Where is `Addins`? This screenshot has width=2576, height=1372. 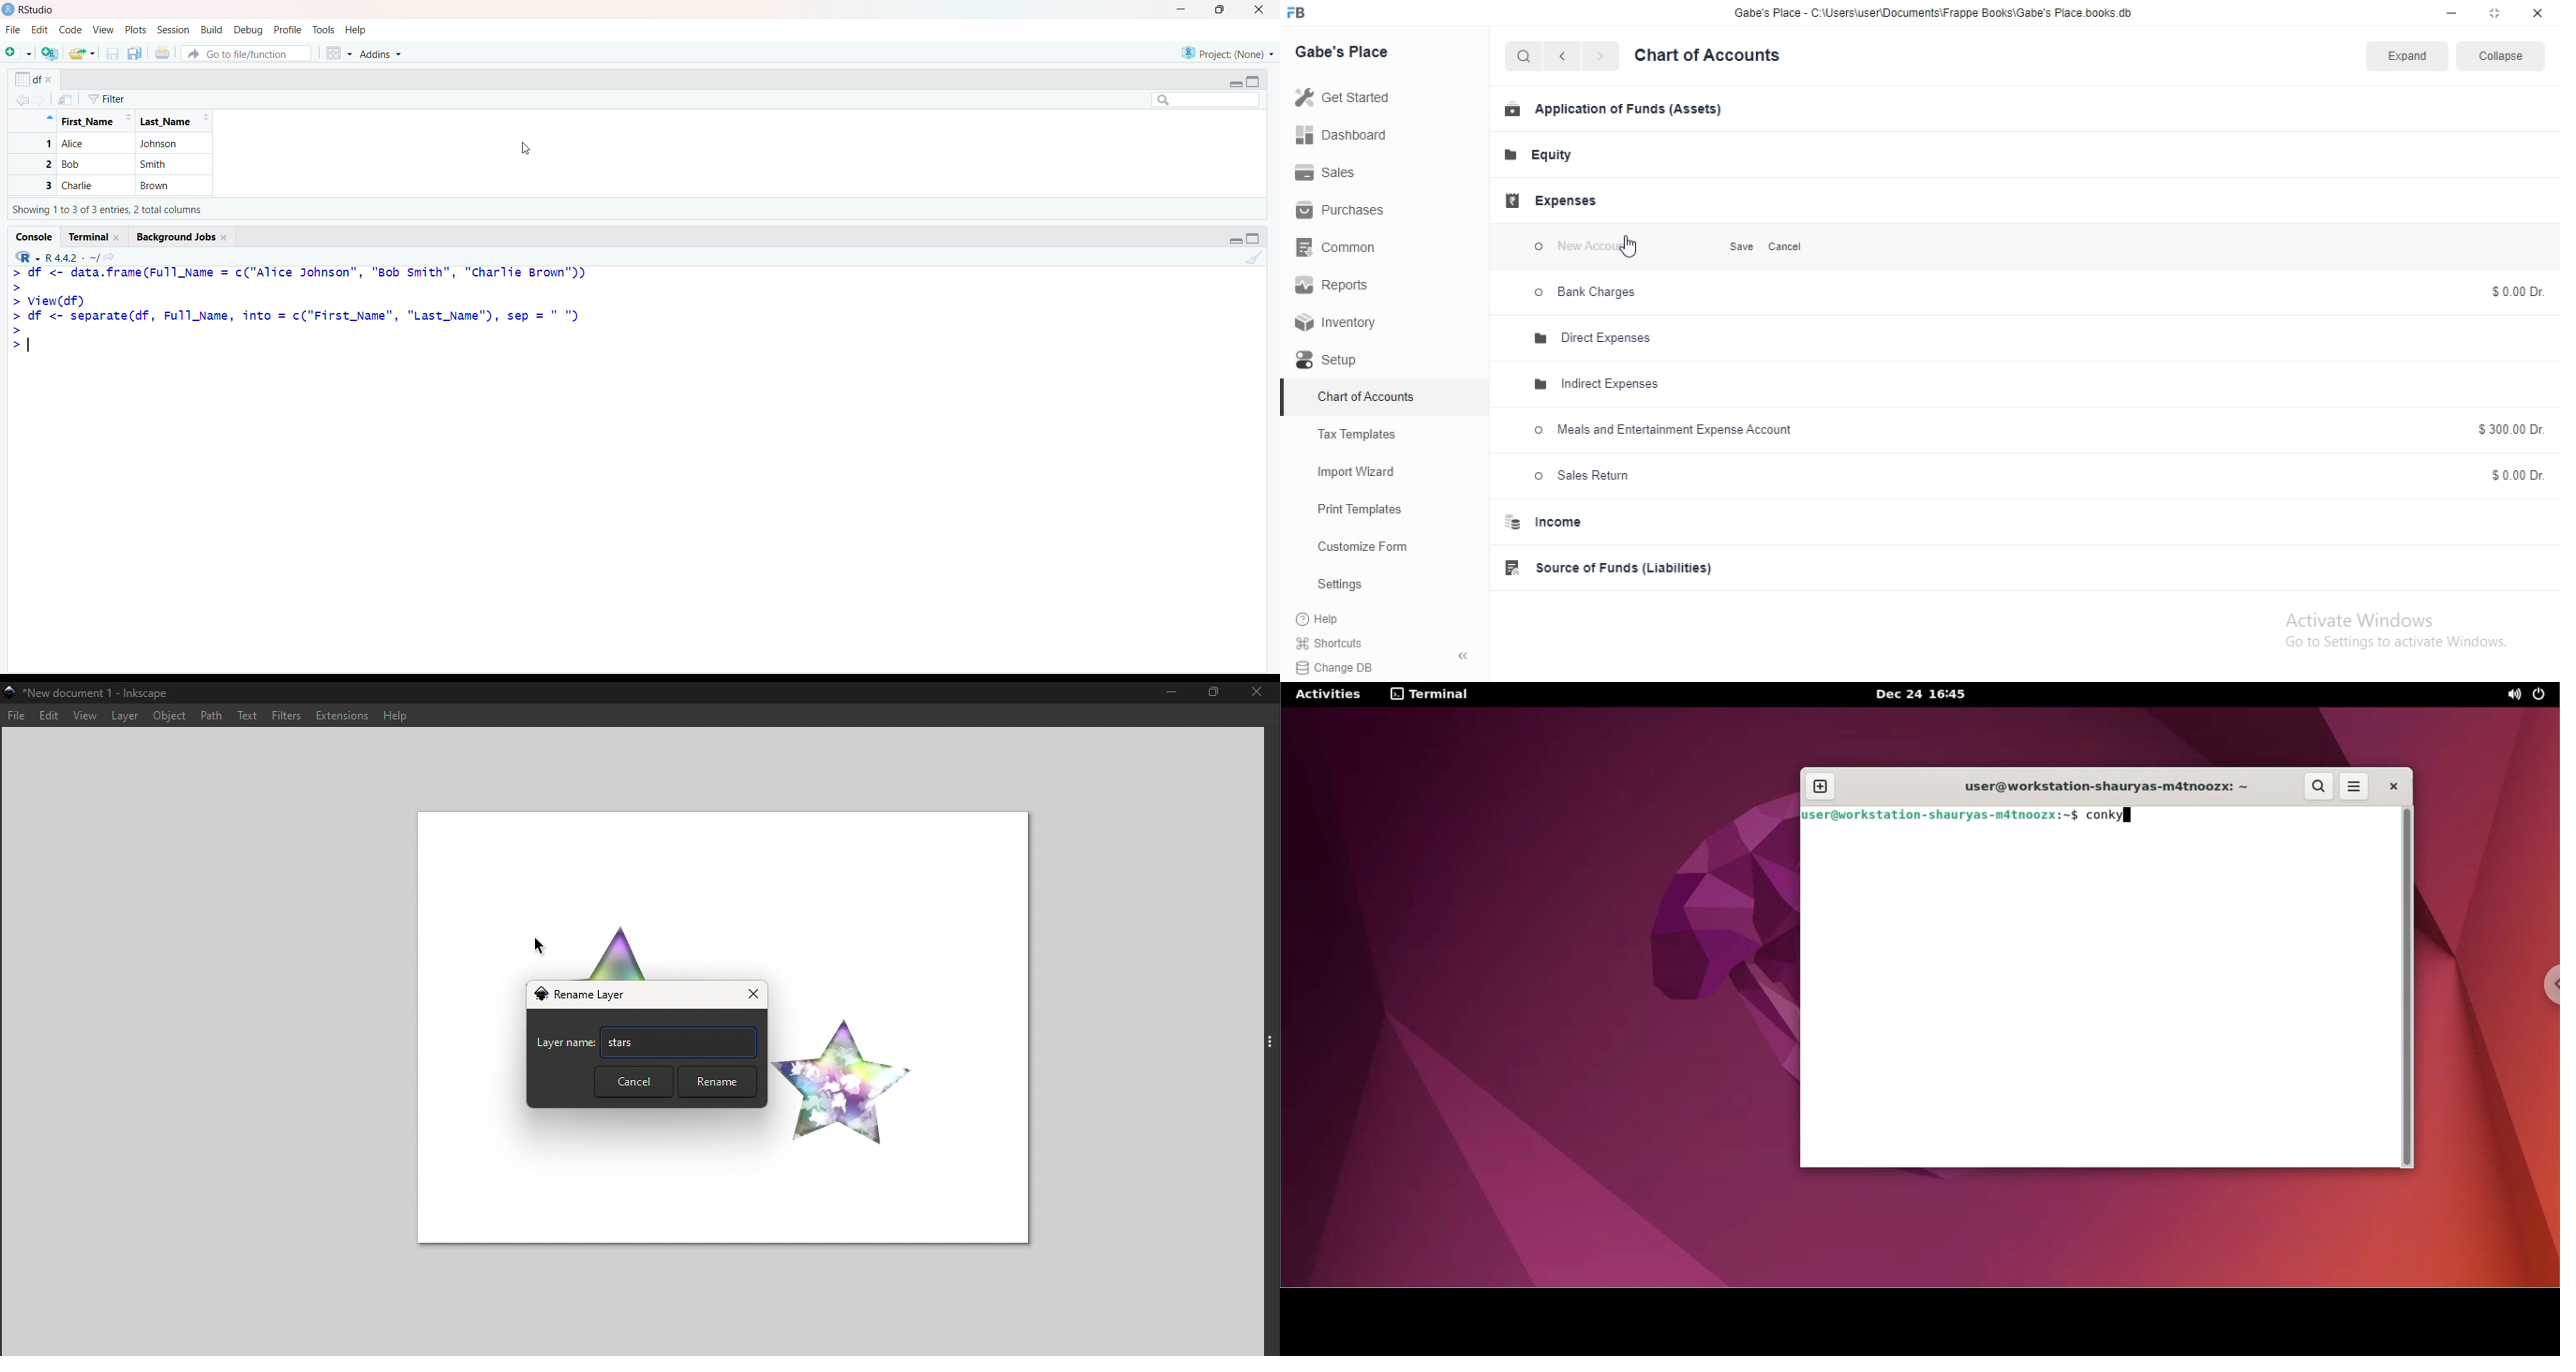
Addins is located at coordinates (383, 54).